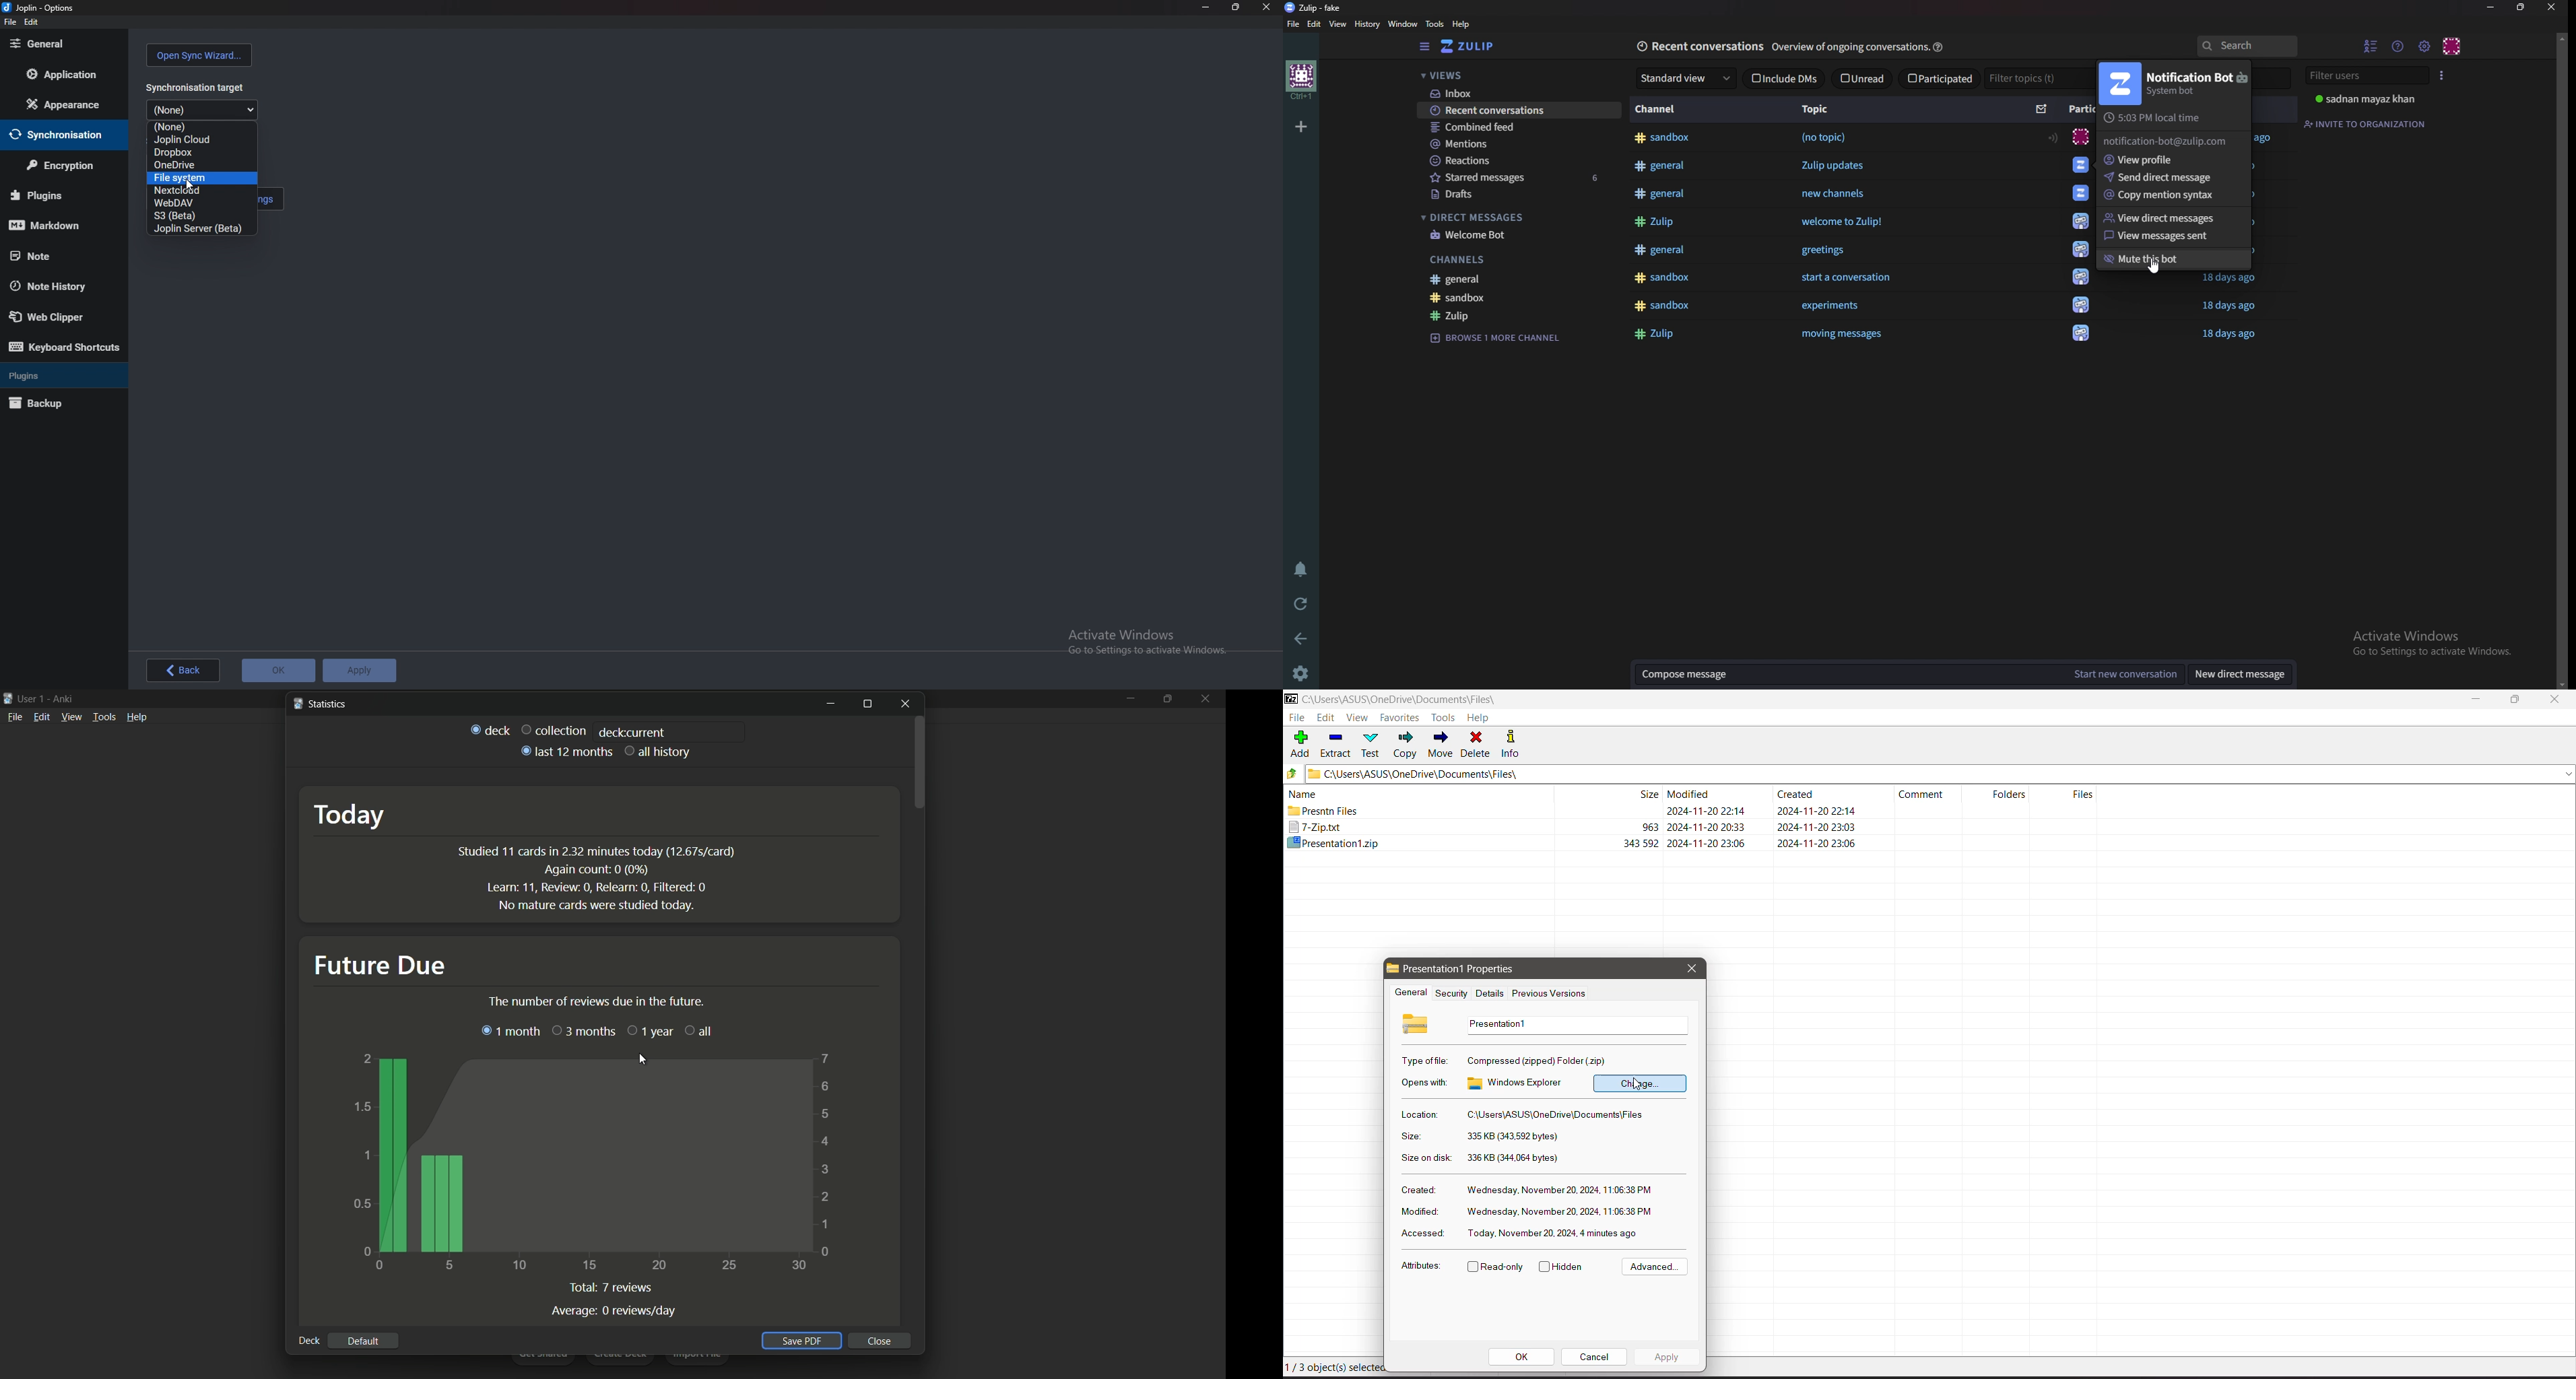 This screenshot has width=2576, height=1400. What do you see at coordinates (1477, 743) in the screenshot?
I see `Delete` at bounding box center [1477, 743].